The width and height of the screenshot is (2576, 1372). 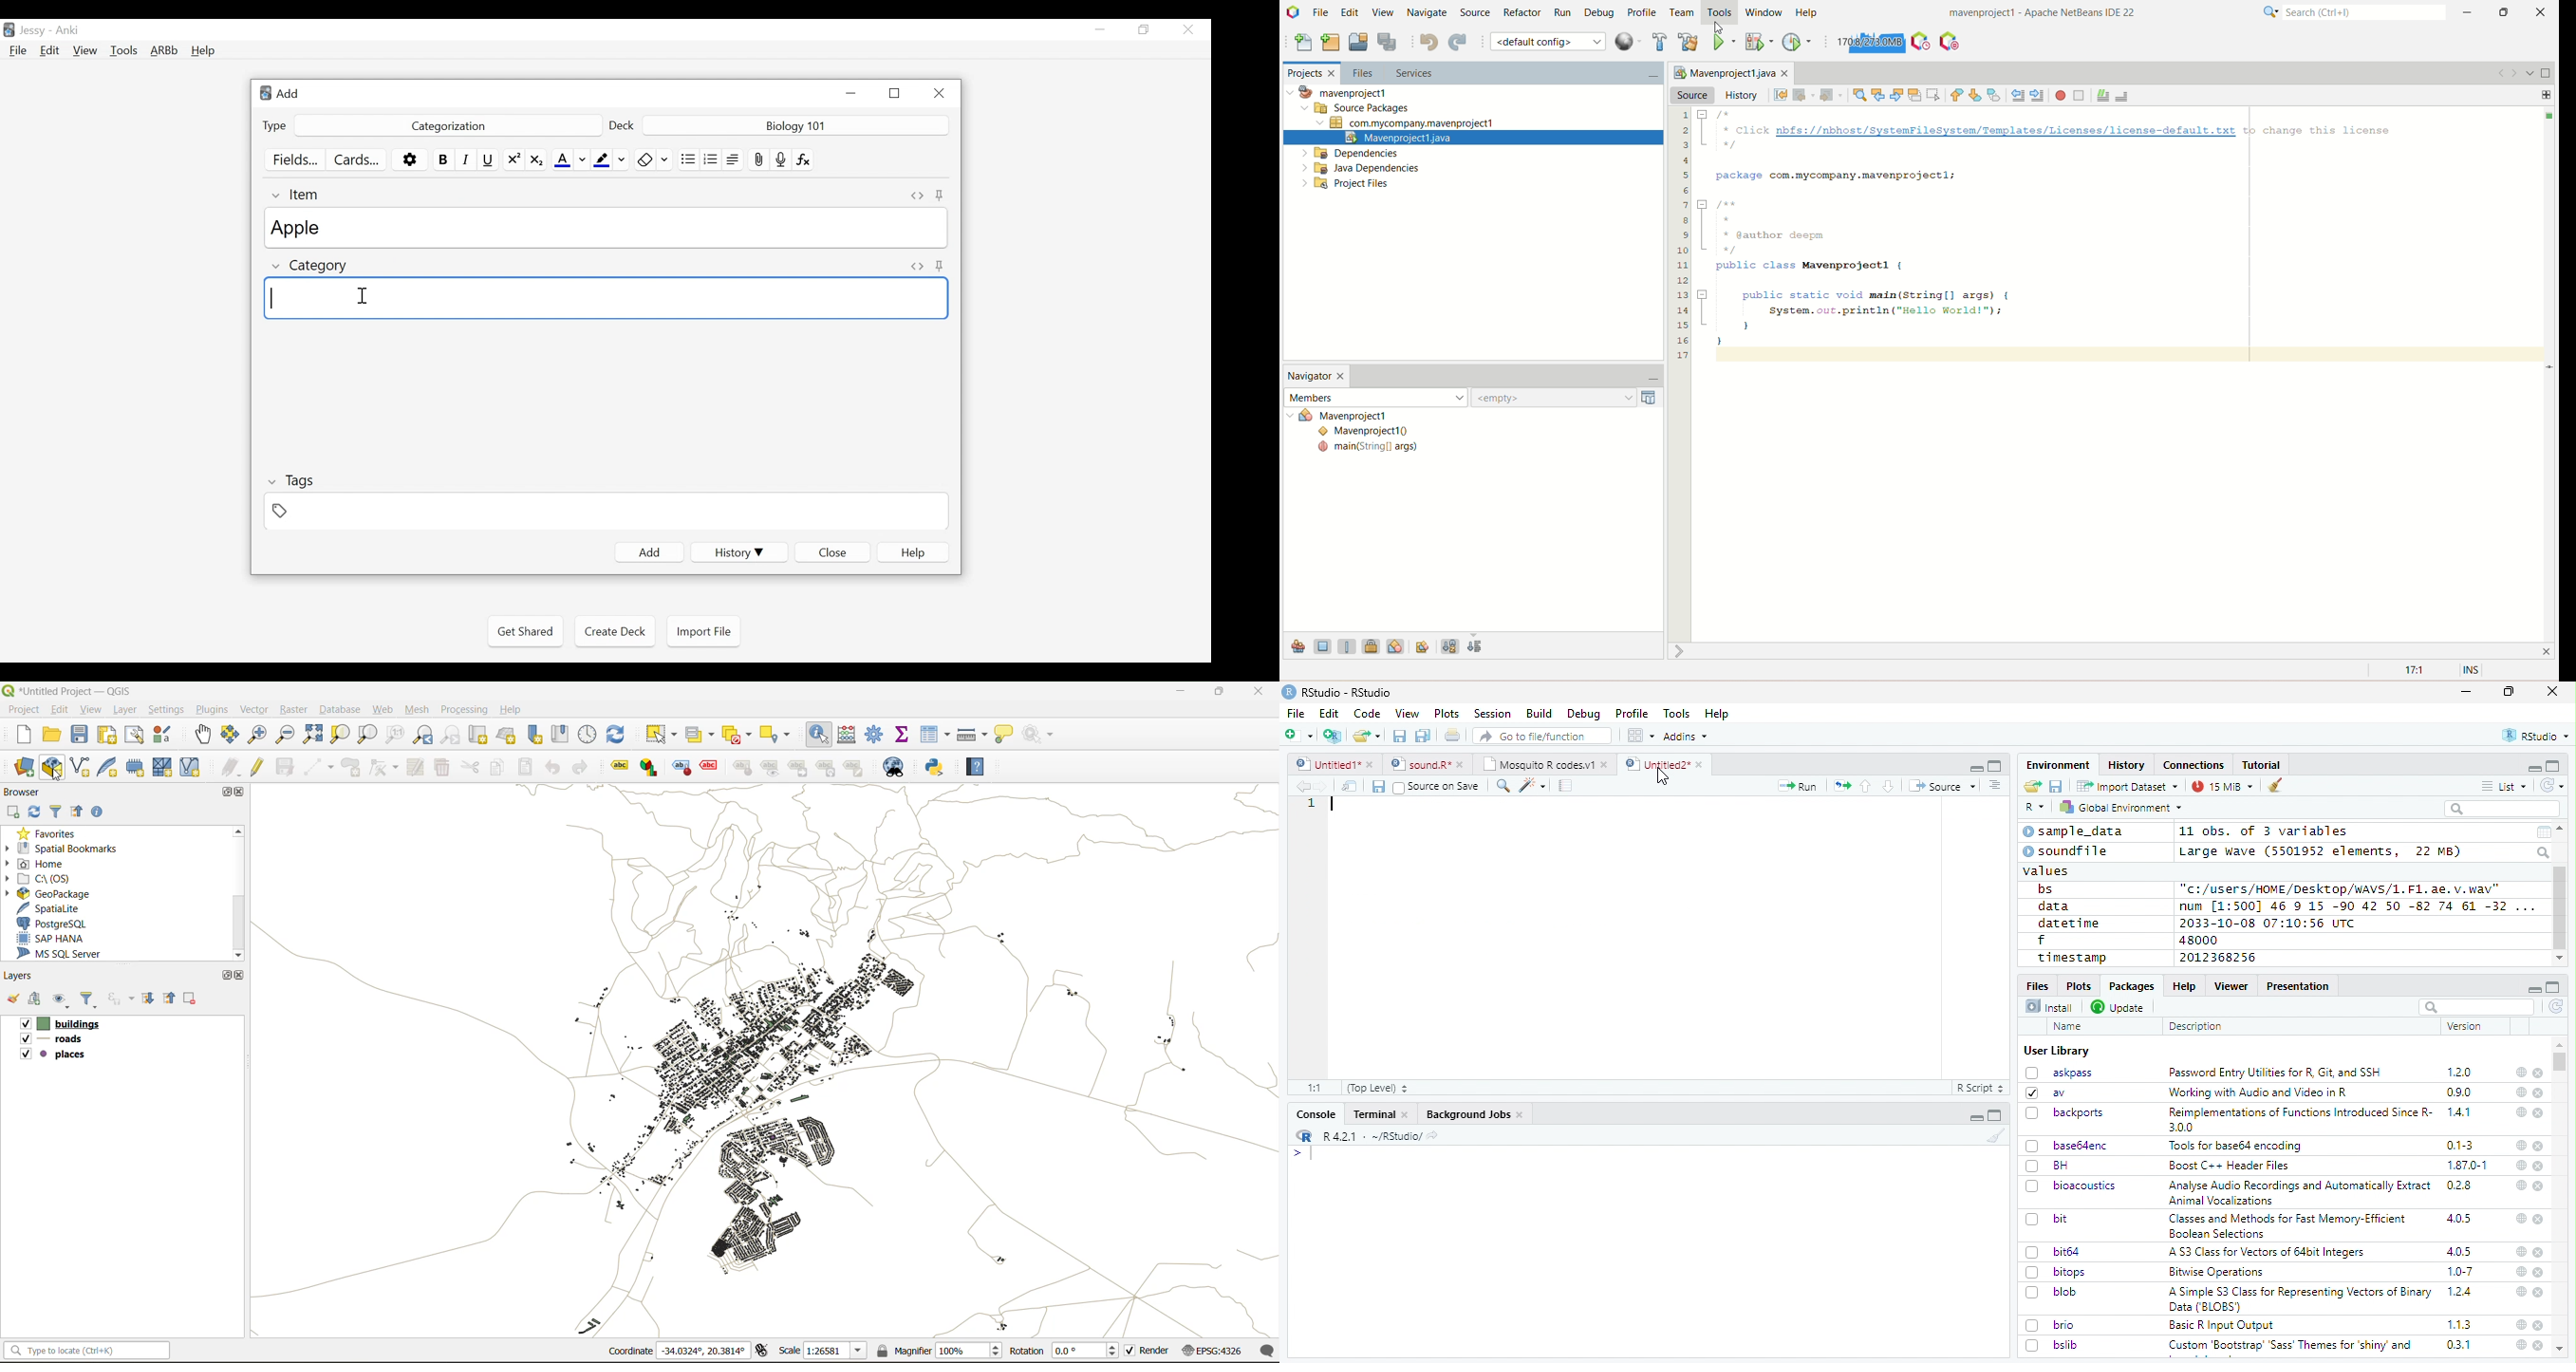 What do you see at coordinates (2461, 1272) in the screenshot?
I see `1.0-7` at bounding box center [2461, 1272].